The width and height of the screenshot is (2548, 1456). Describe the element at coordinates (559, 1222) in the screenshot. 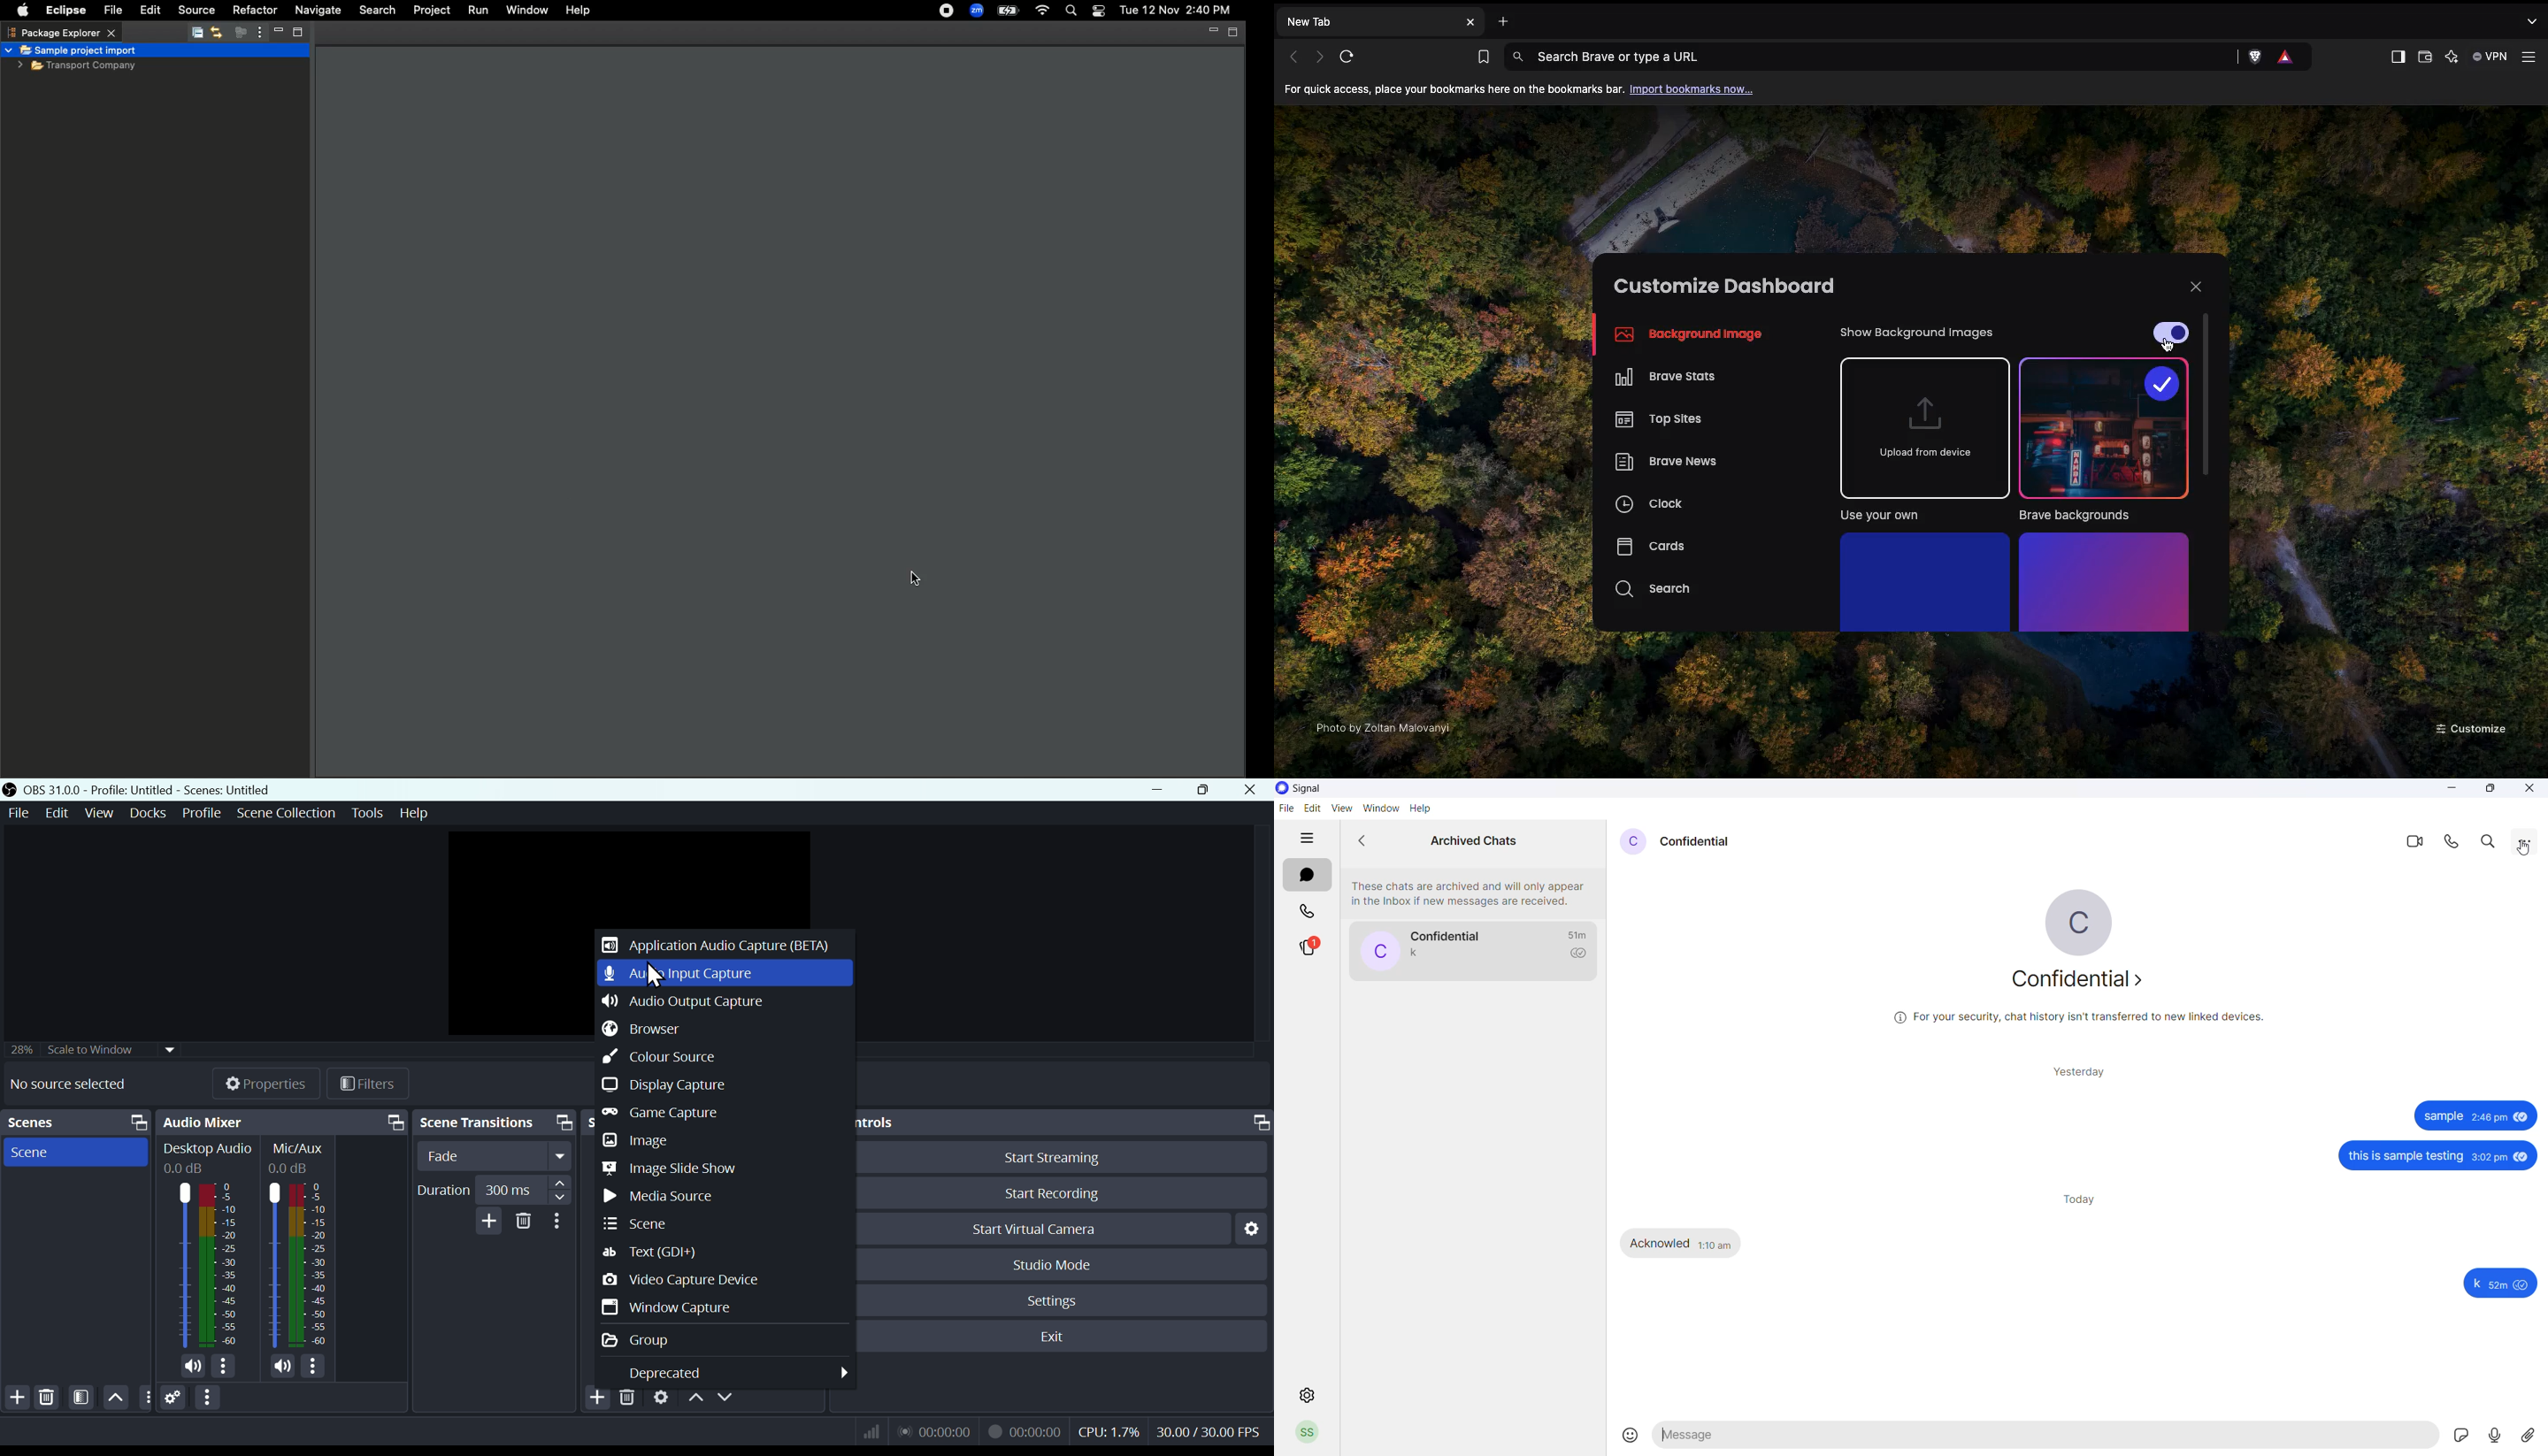

I see `More options` at that location.